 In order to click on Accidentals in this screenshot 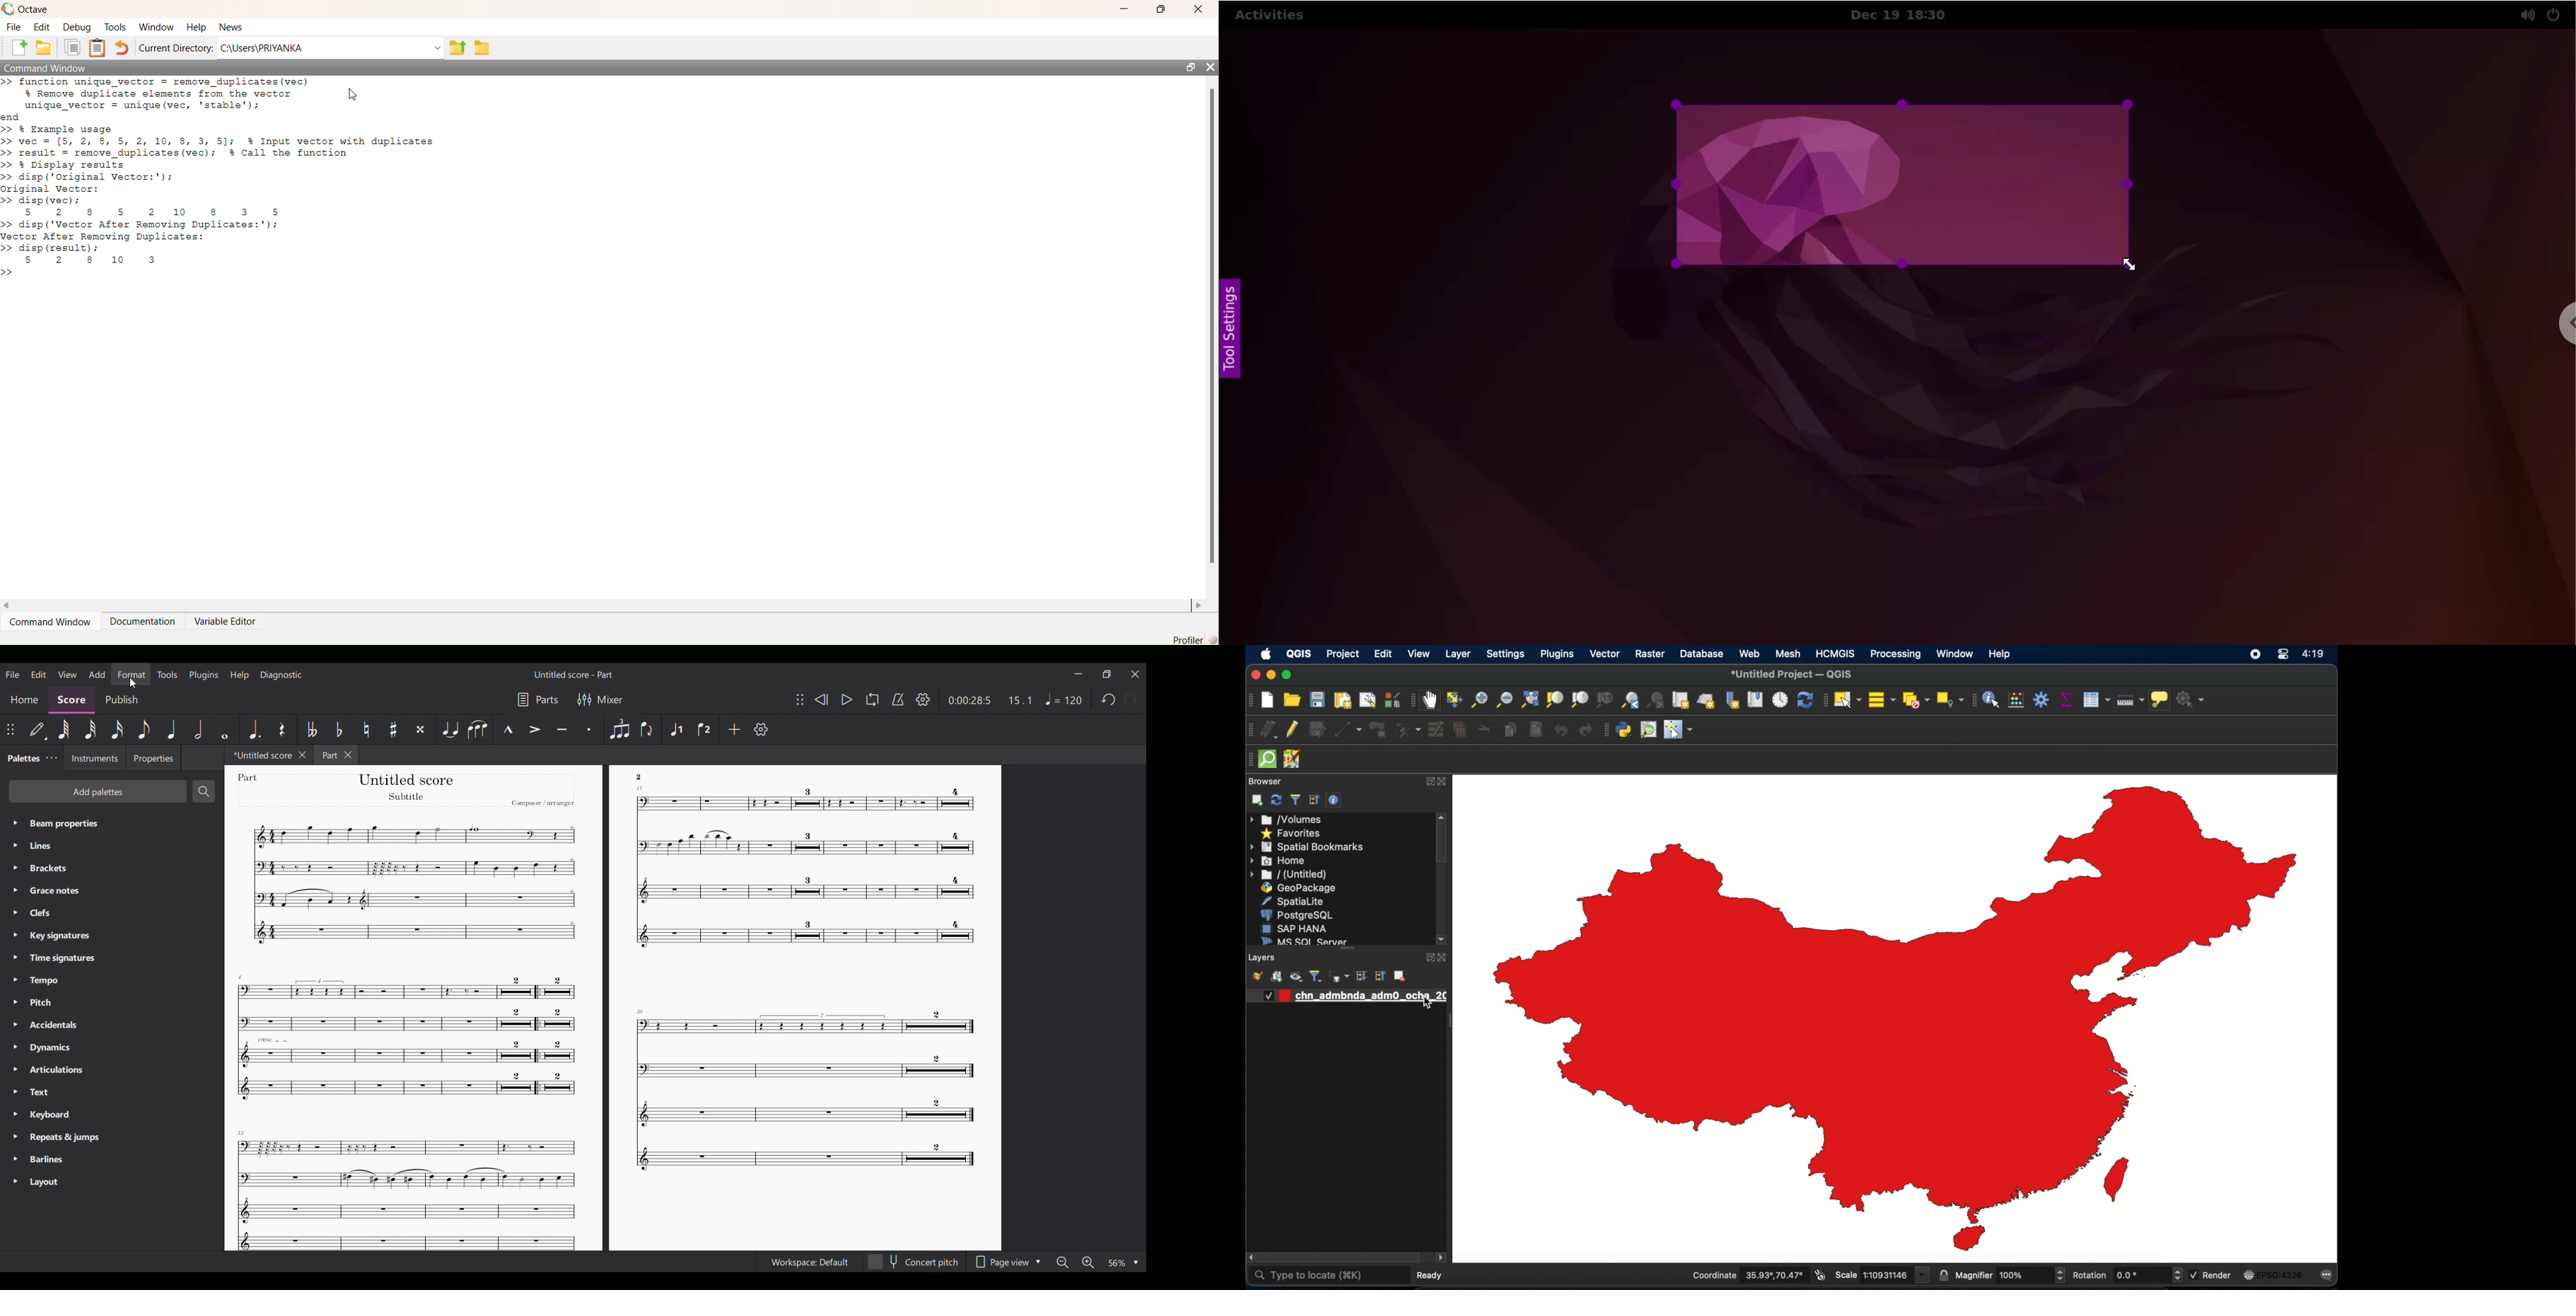, I will do `click(54, 1025)`.